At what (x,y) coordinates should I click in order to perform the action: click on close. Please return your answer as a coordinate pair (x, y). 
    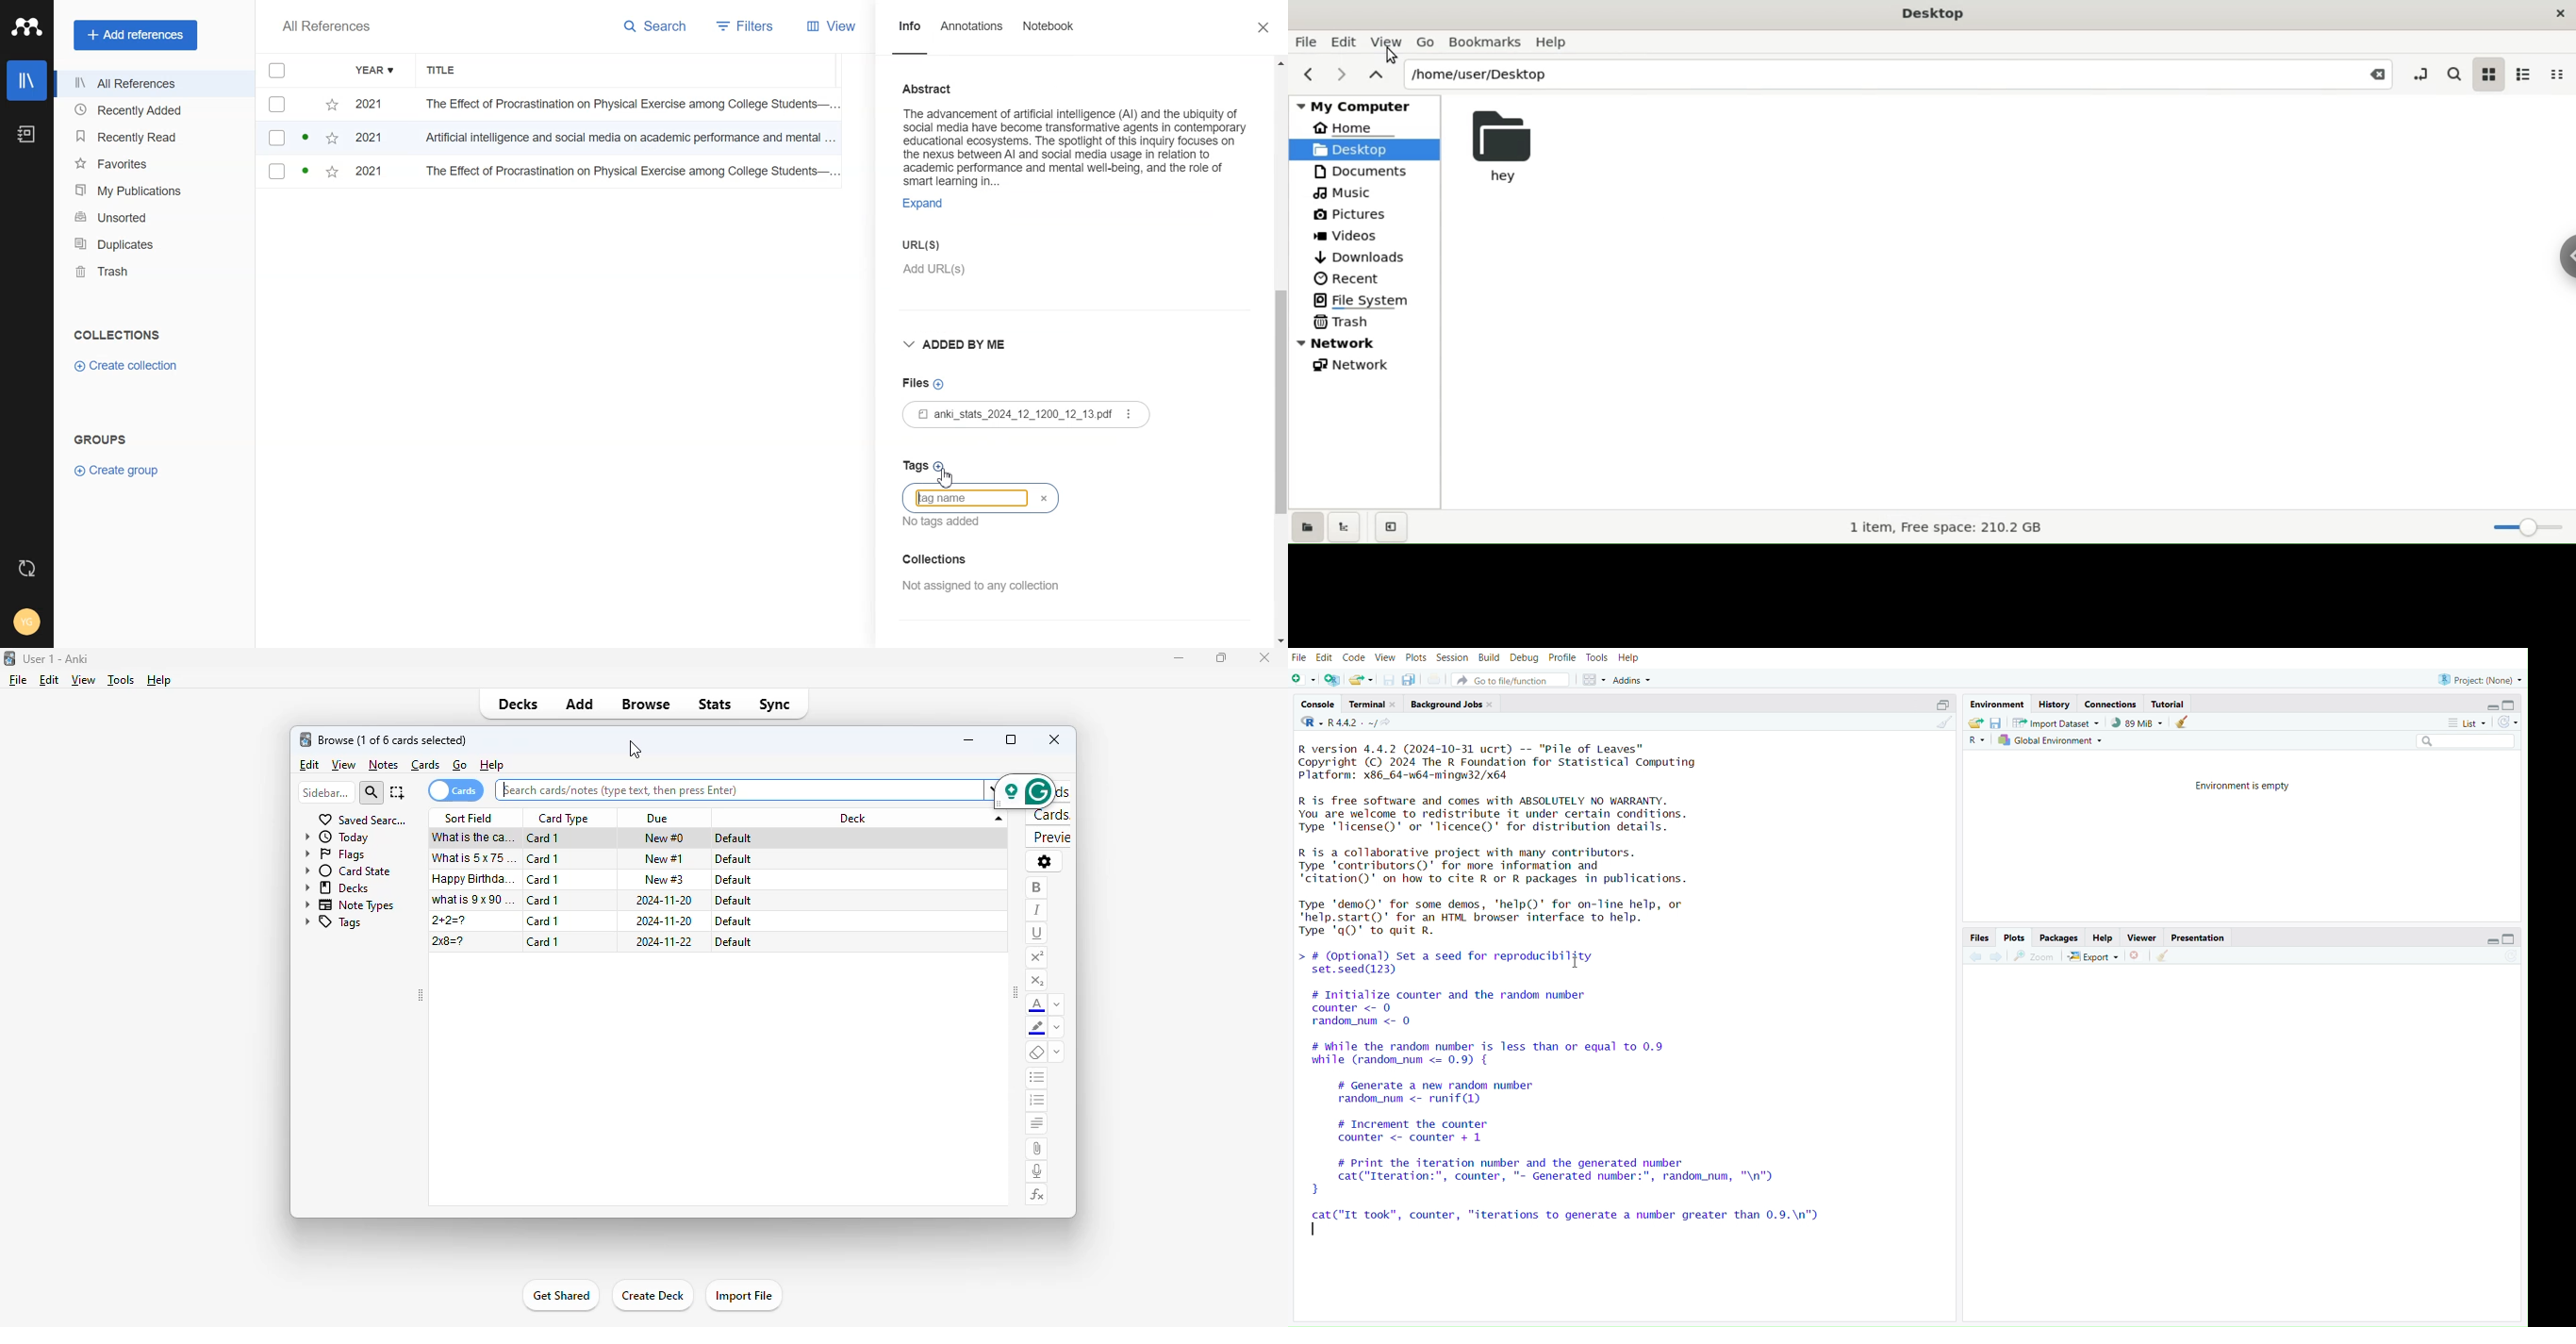
    Looking at the image, I should click on (1054, 739).